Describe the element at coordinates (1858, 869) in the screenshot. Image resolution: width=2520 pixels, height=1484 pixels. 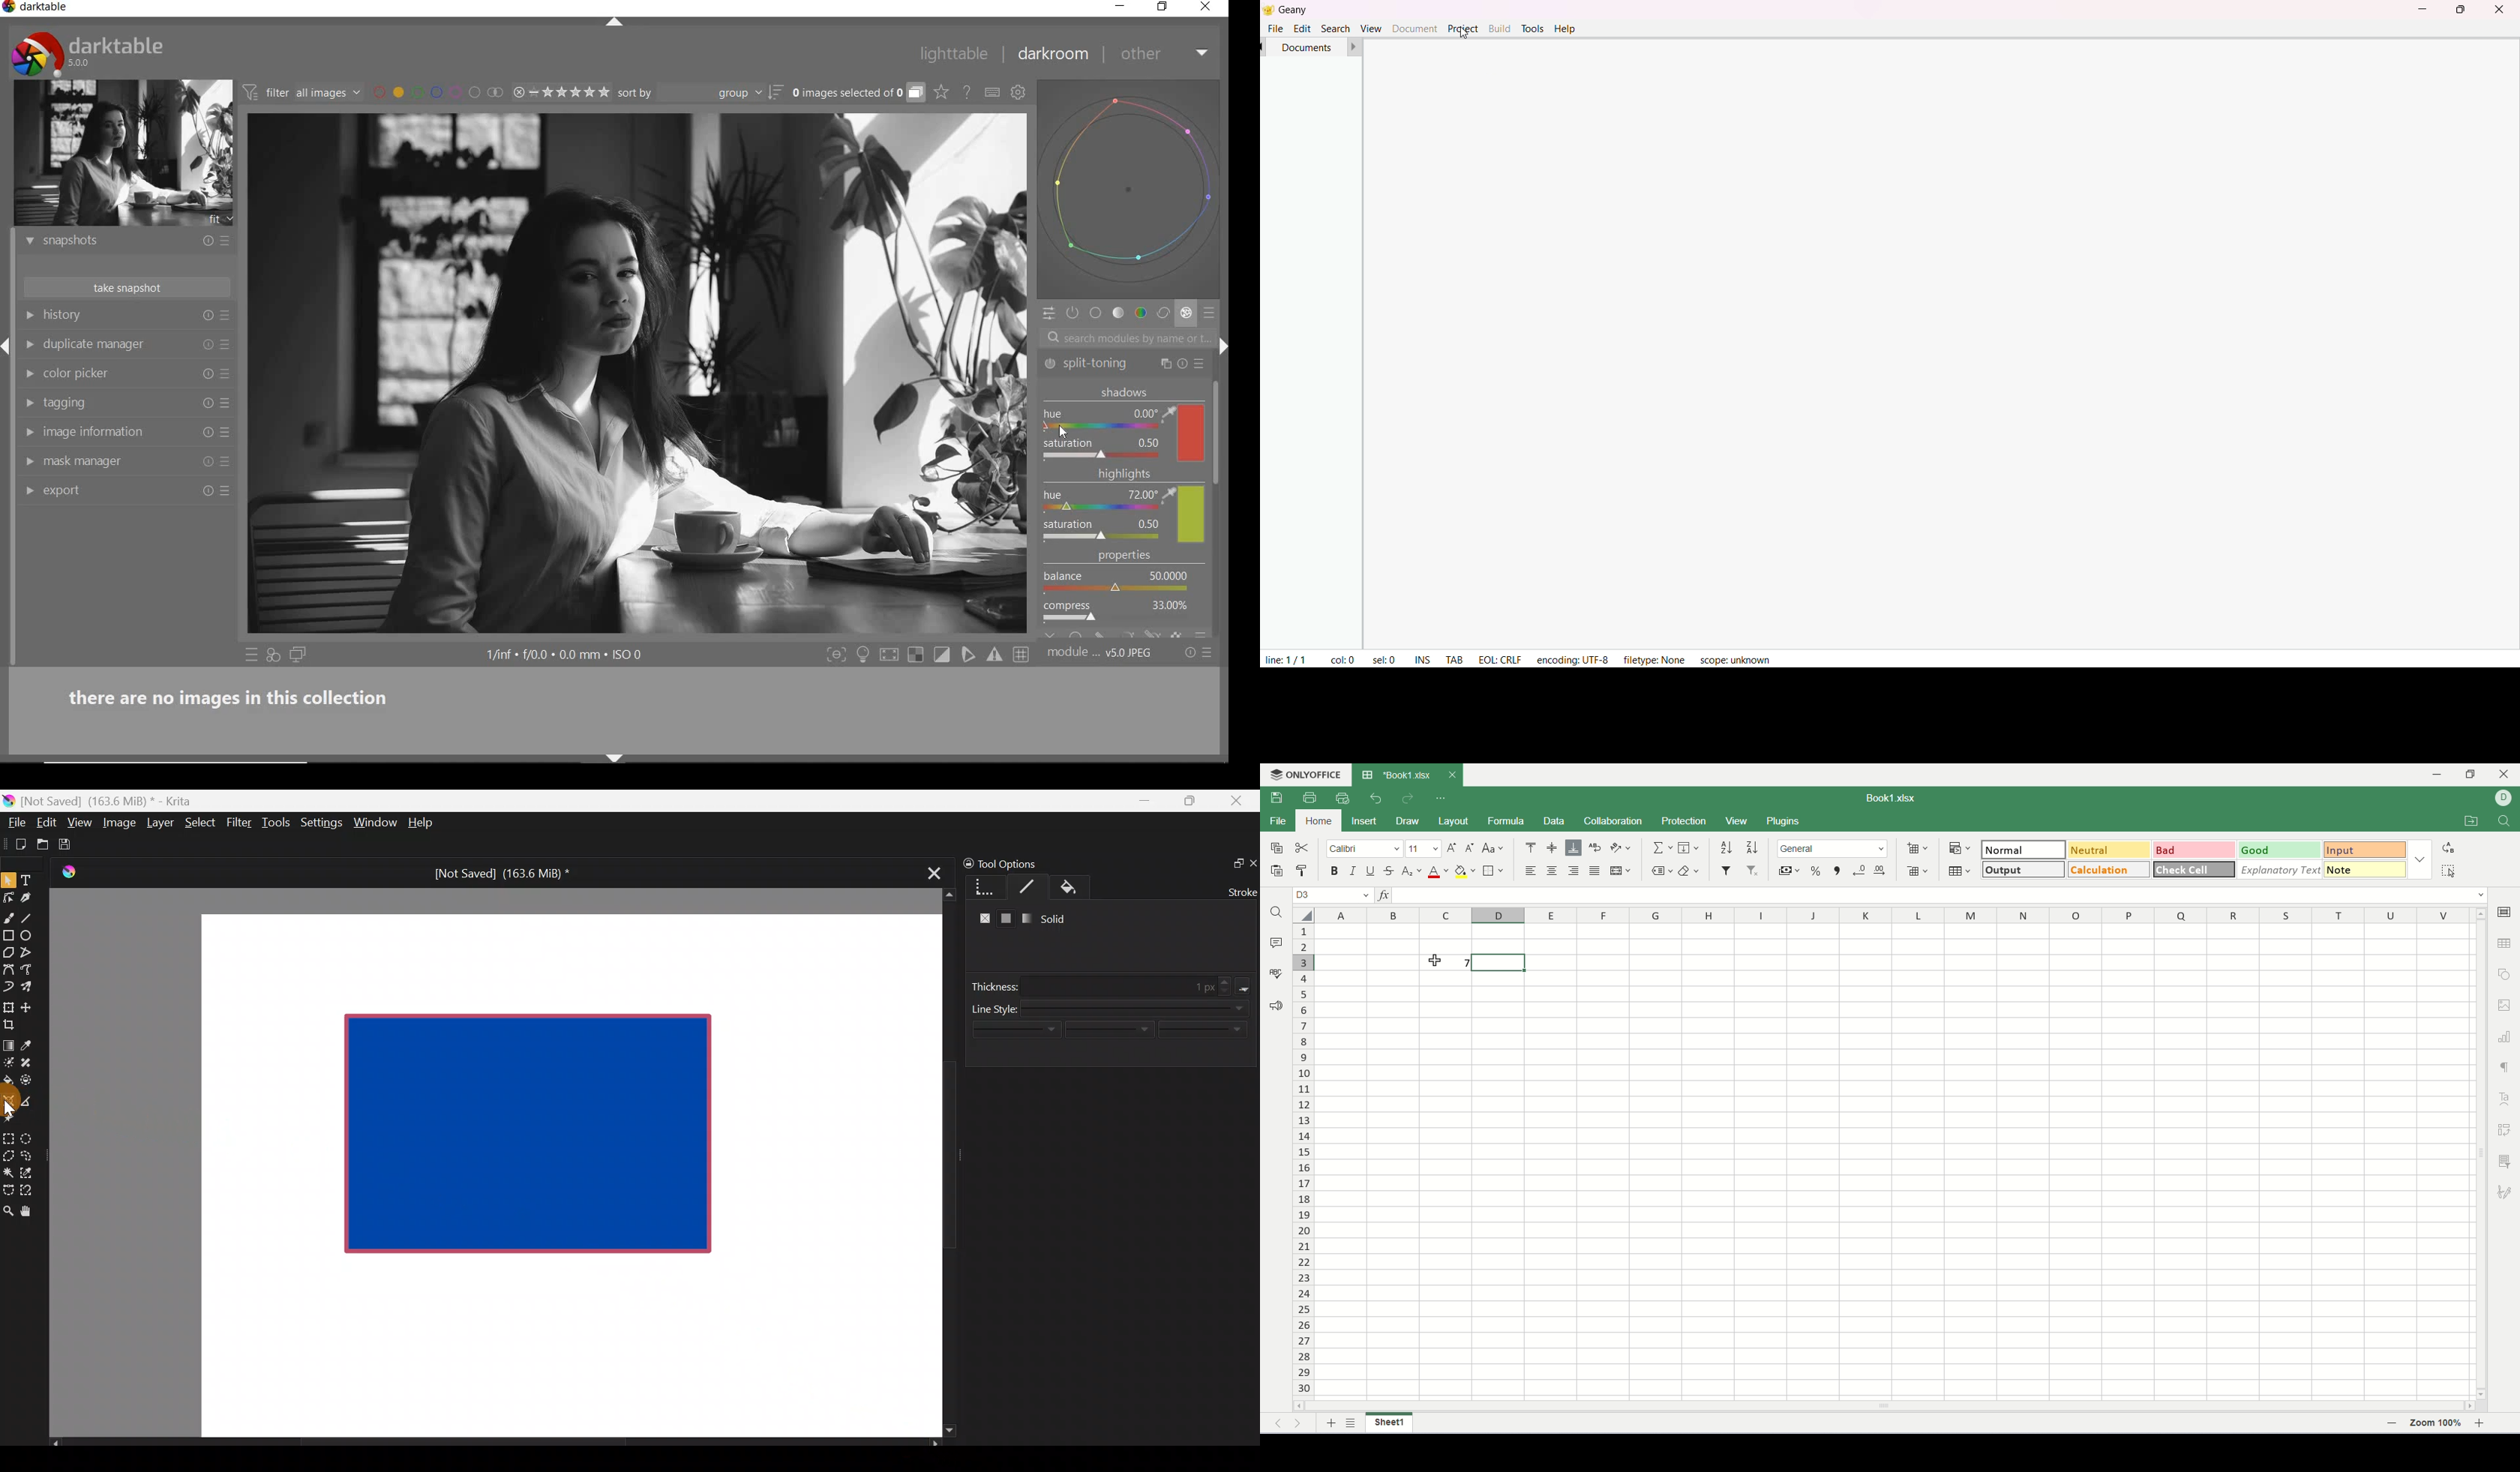
I see `decrease decimal` at that location.